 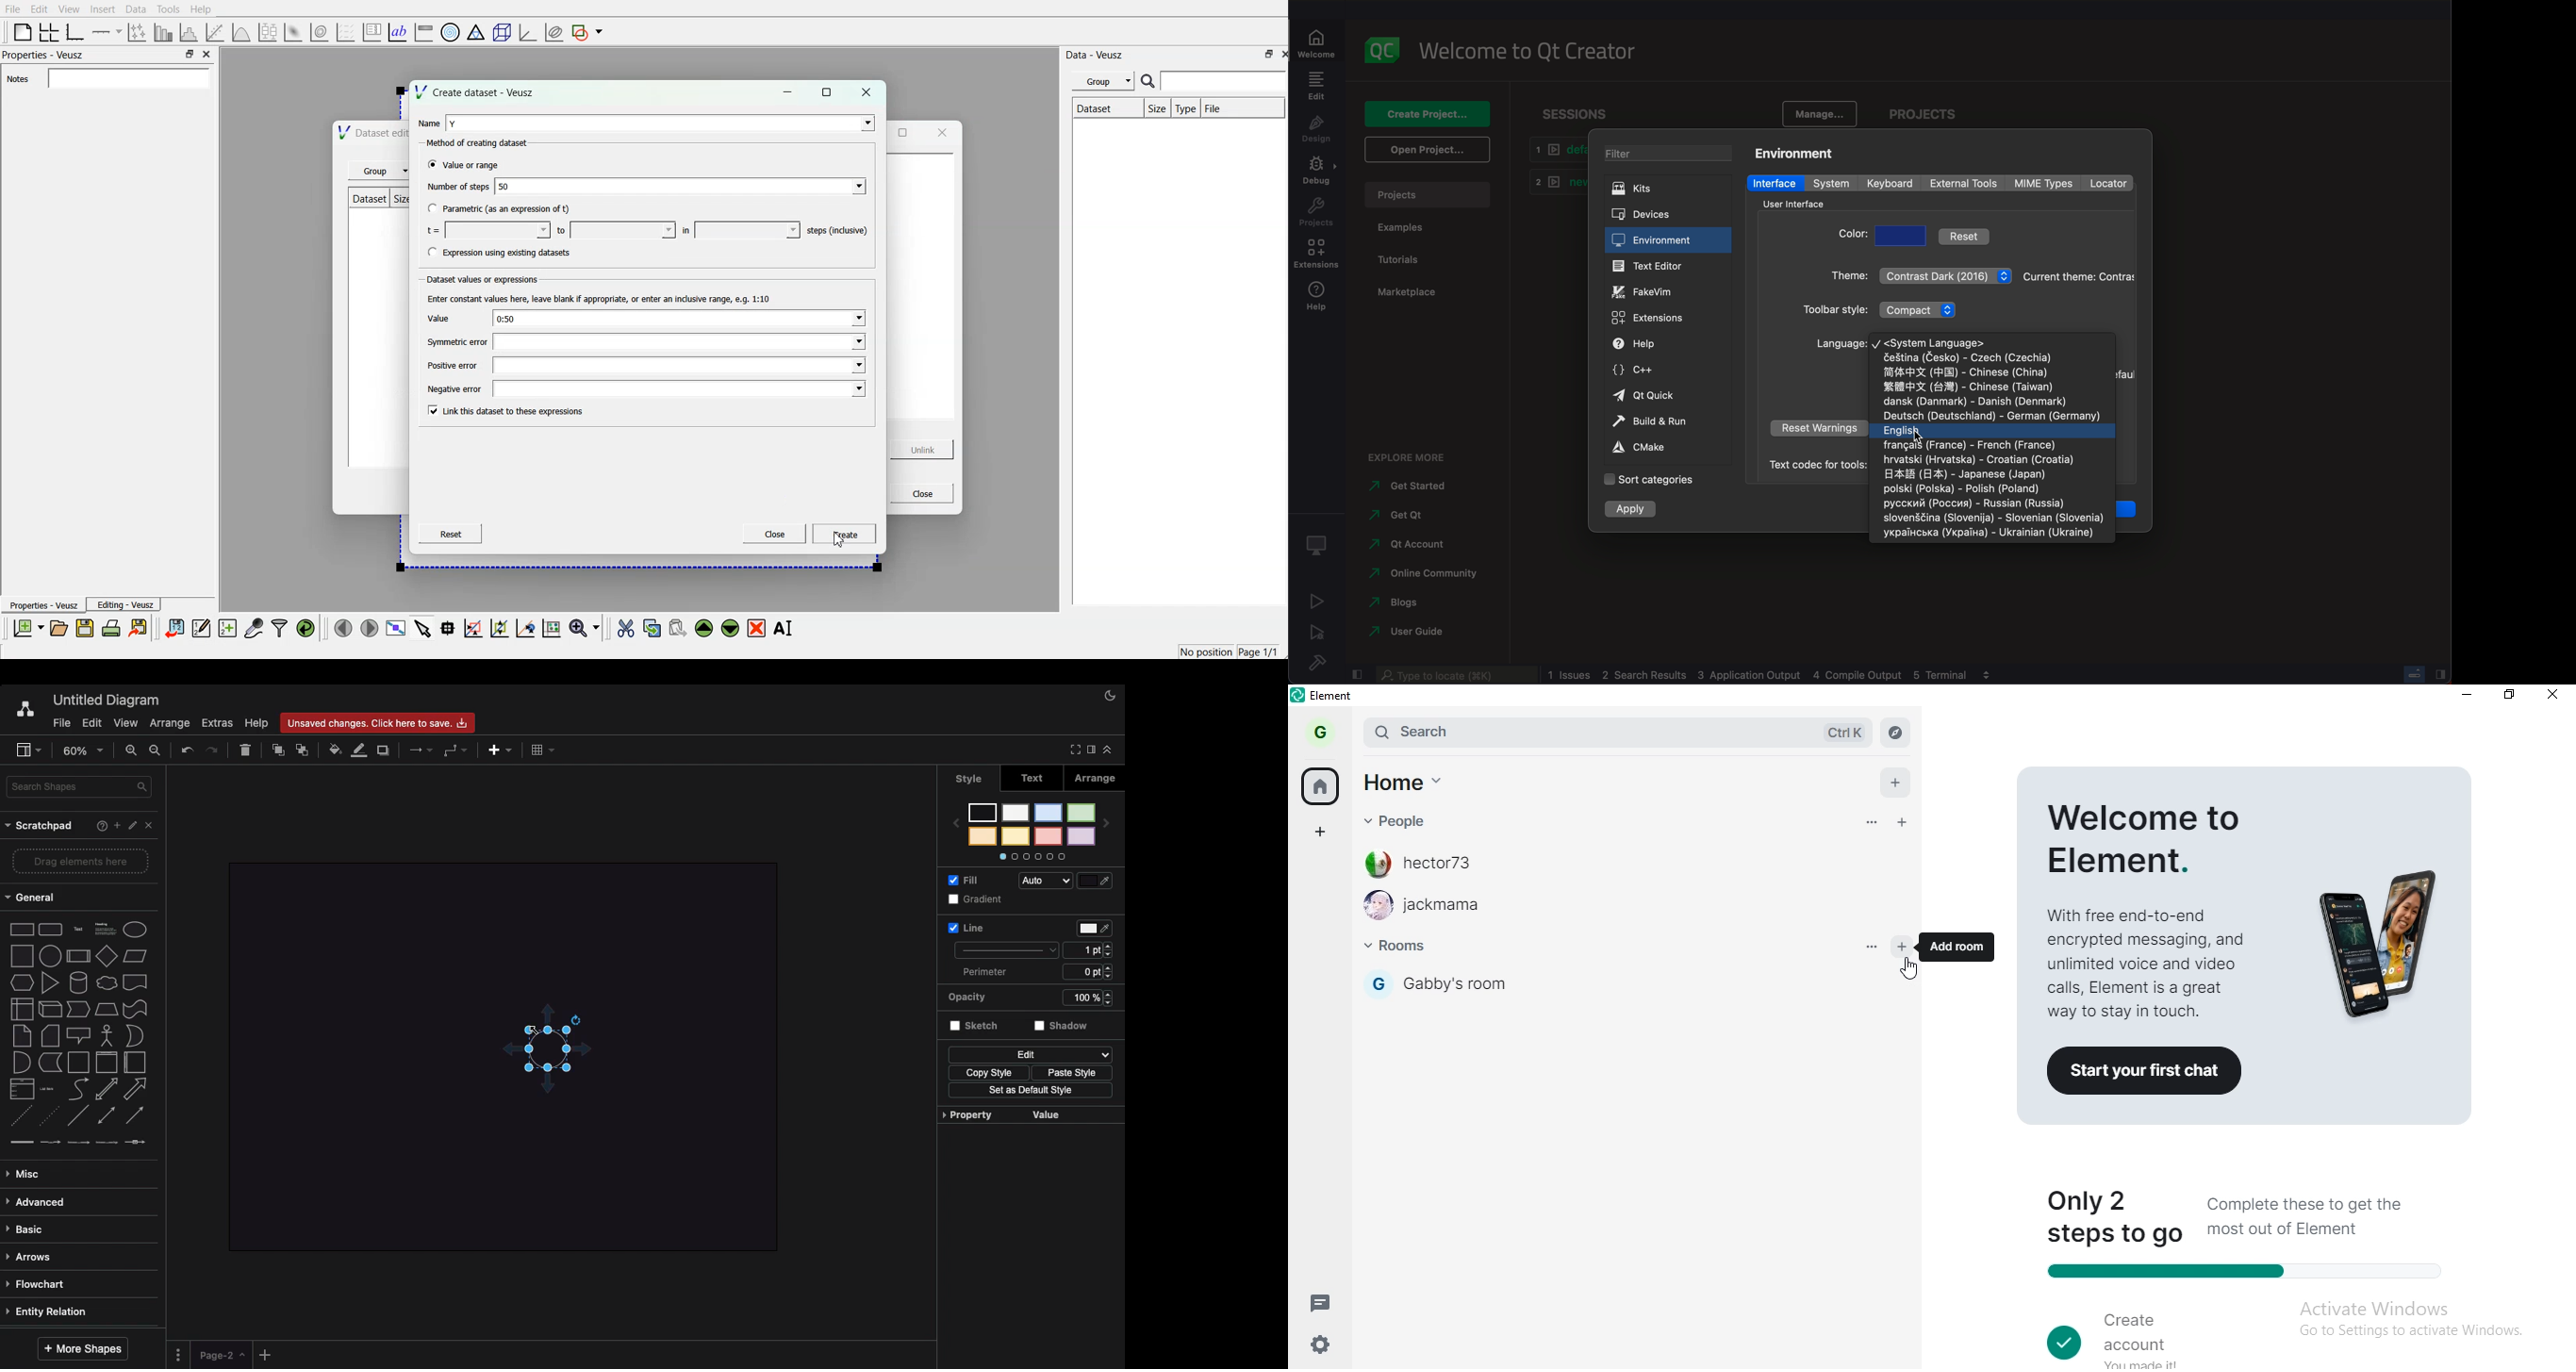 What do you see at coordinates (681, 367) in the screenshot?
I see `positive error value field` at bounding box center [681, 367].